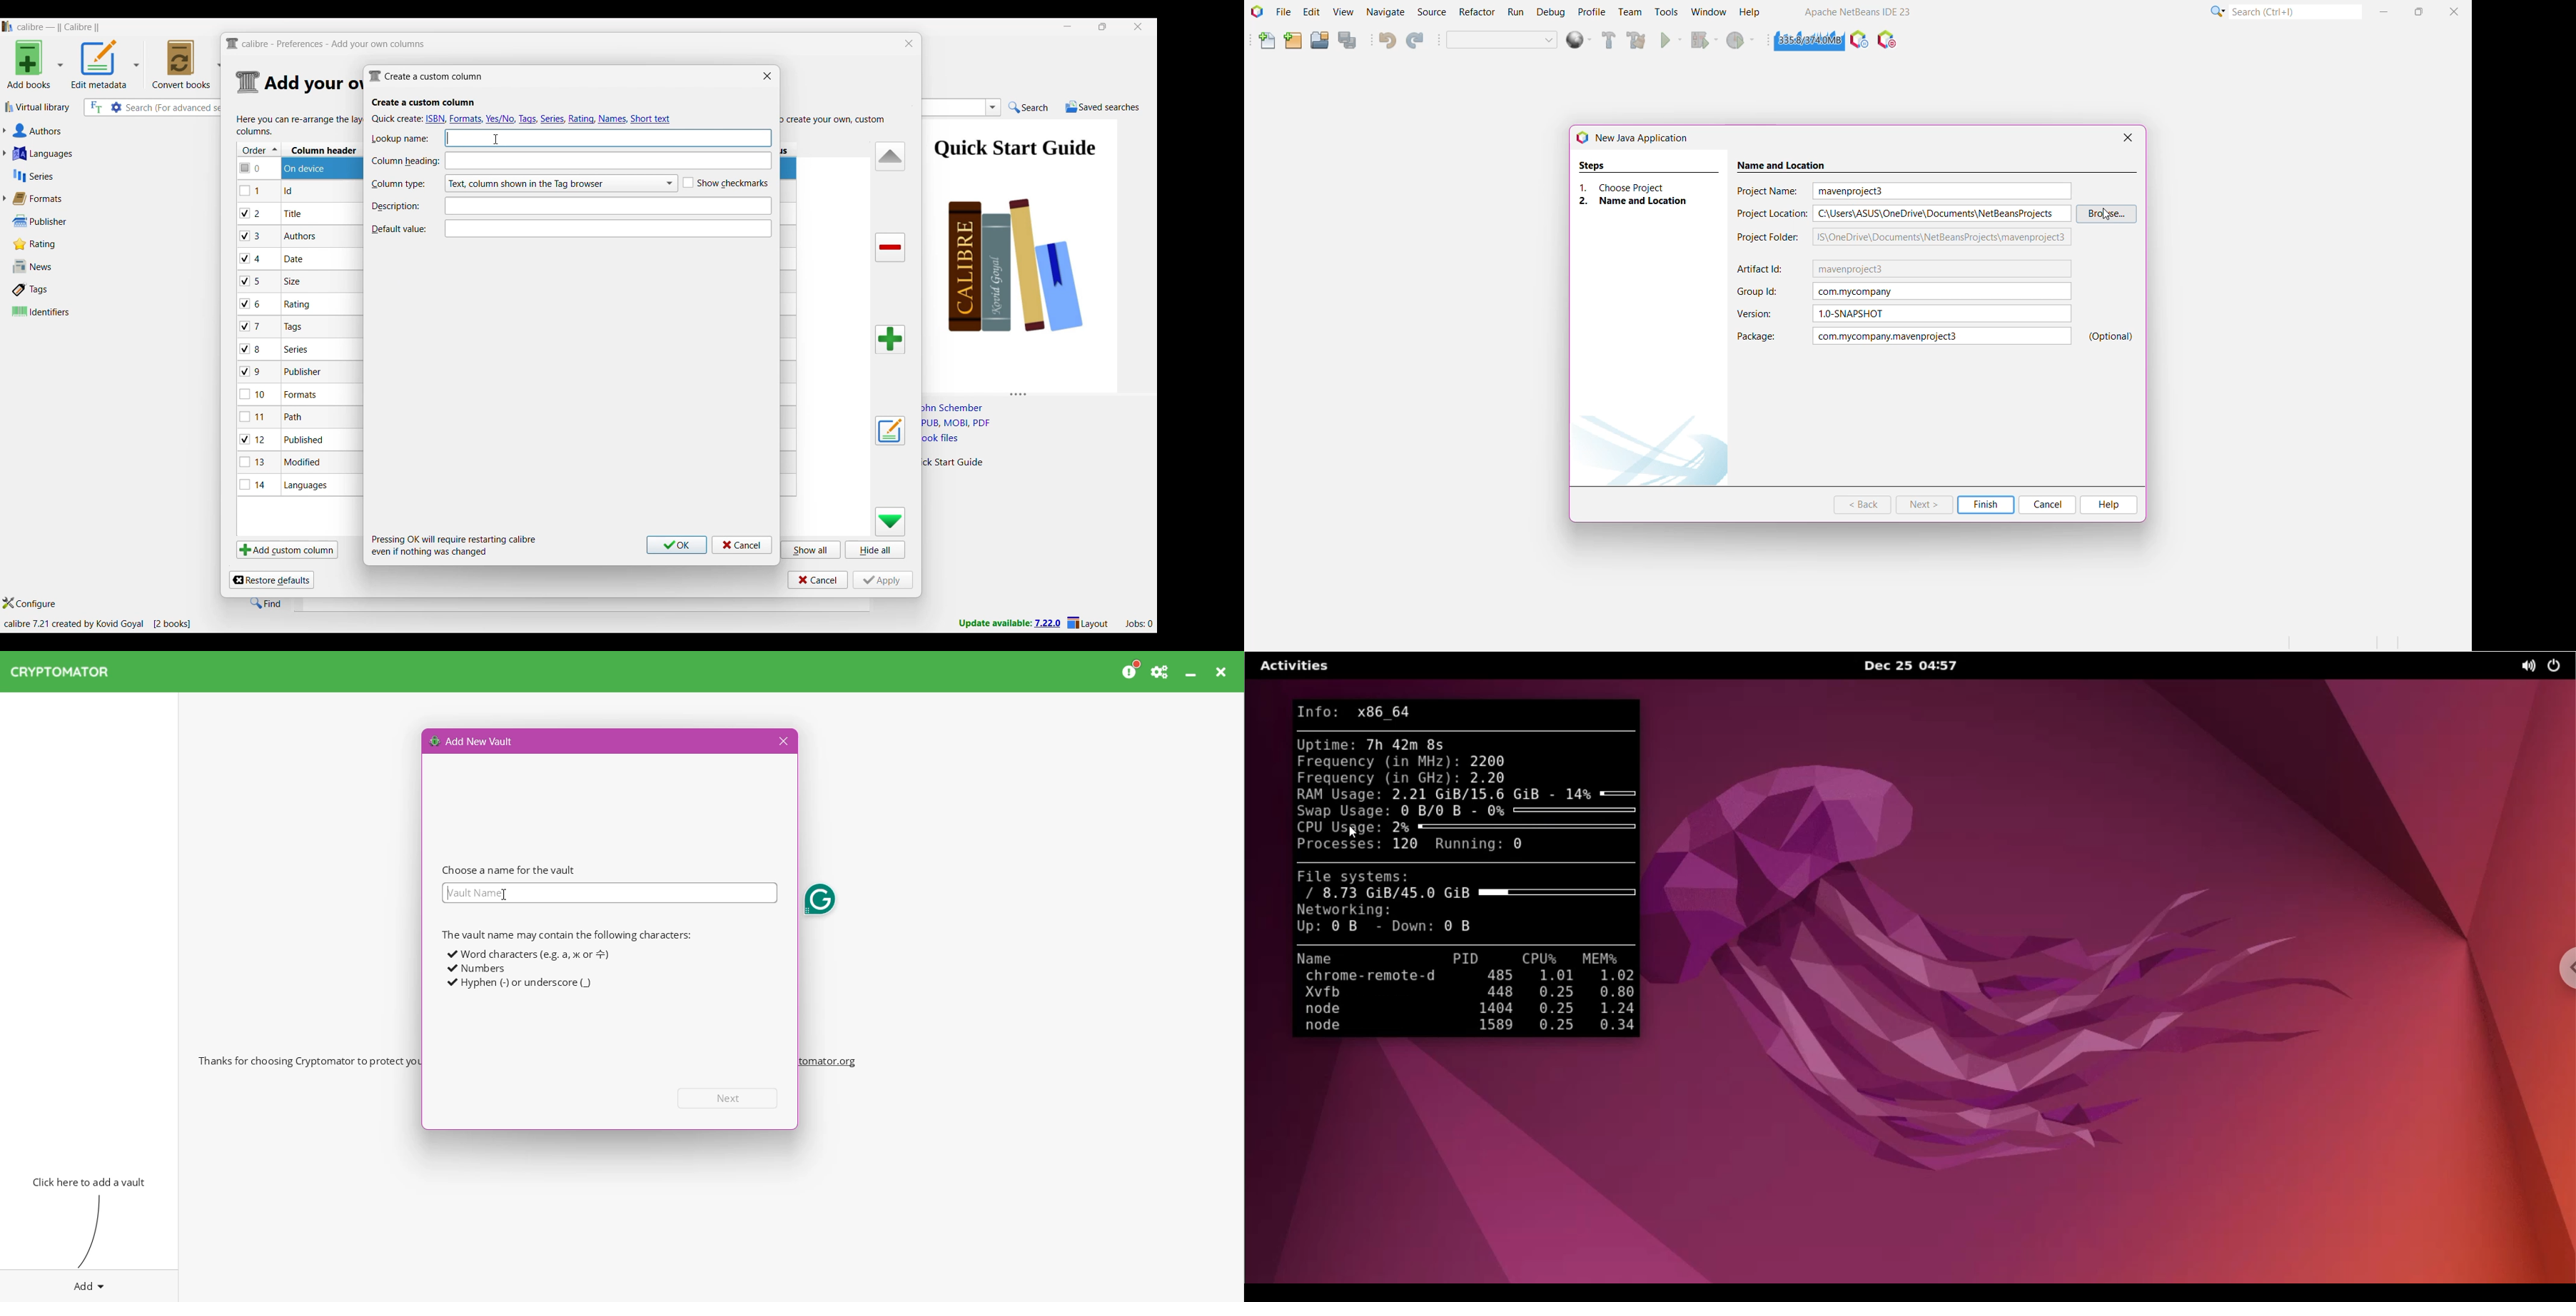 The height and width of the screenshot is (1316, 2576). What do you see at coordinates (890, 339) in the screenshot?
I see `Add column` at bounding box center [890, 339].